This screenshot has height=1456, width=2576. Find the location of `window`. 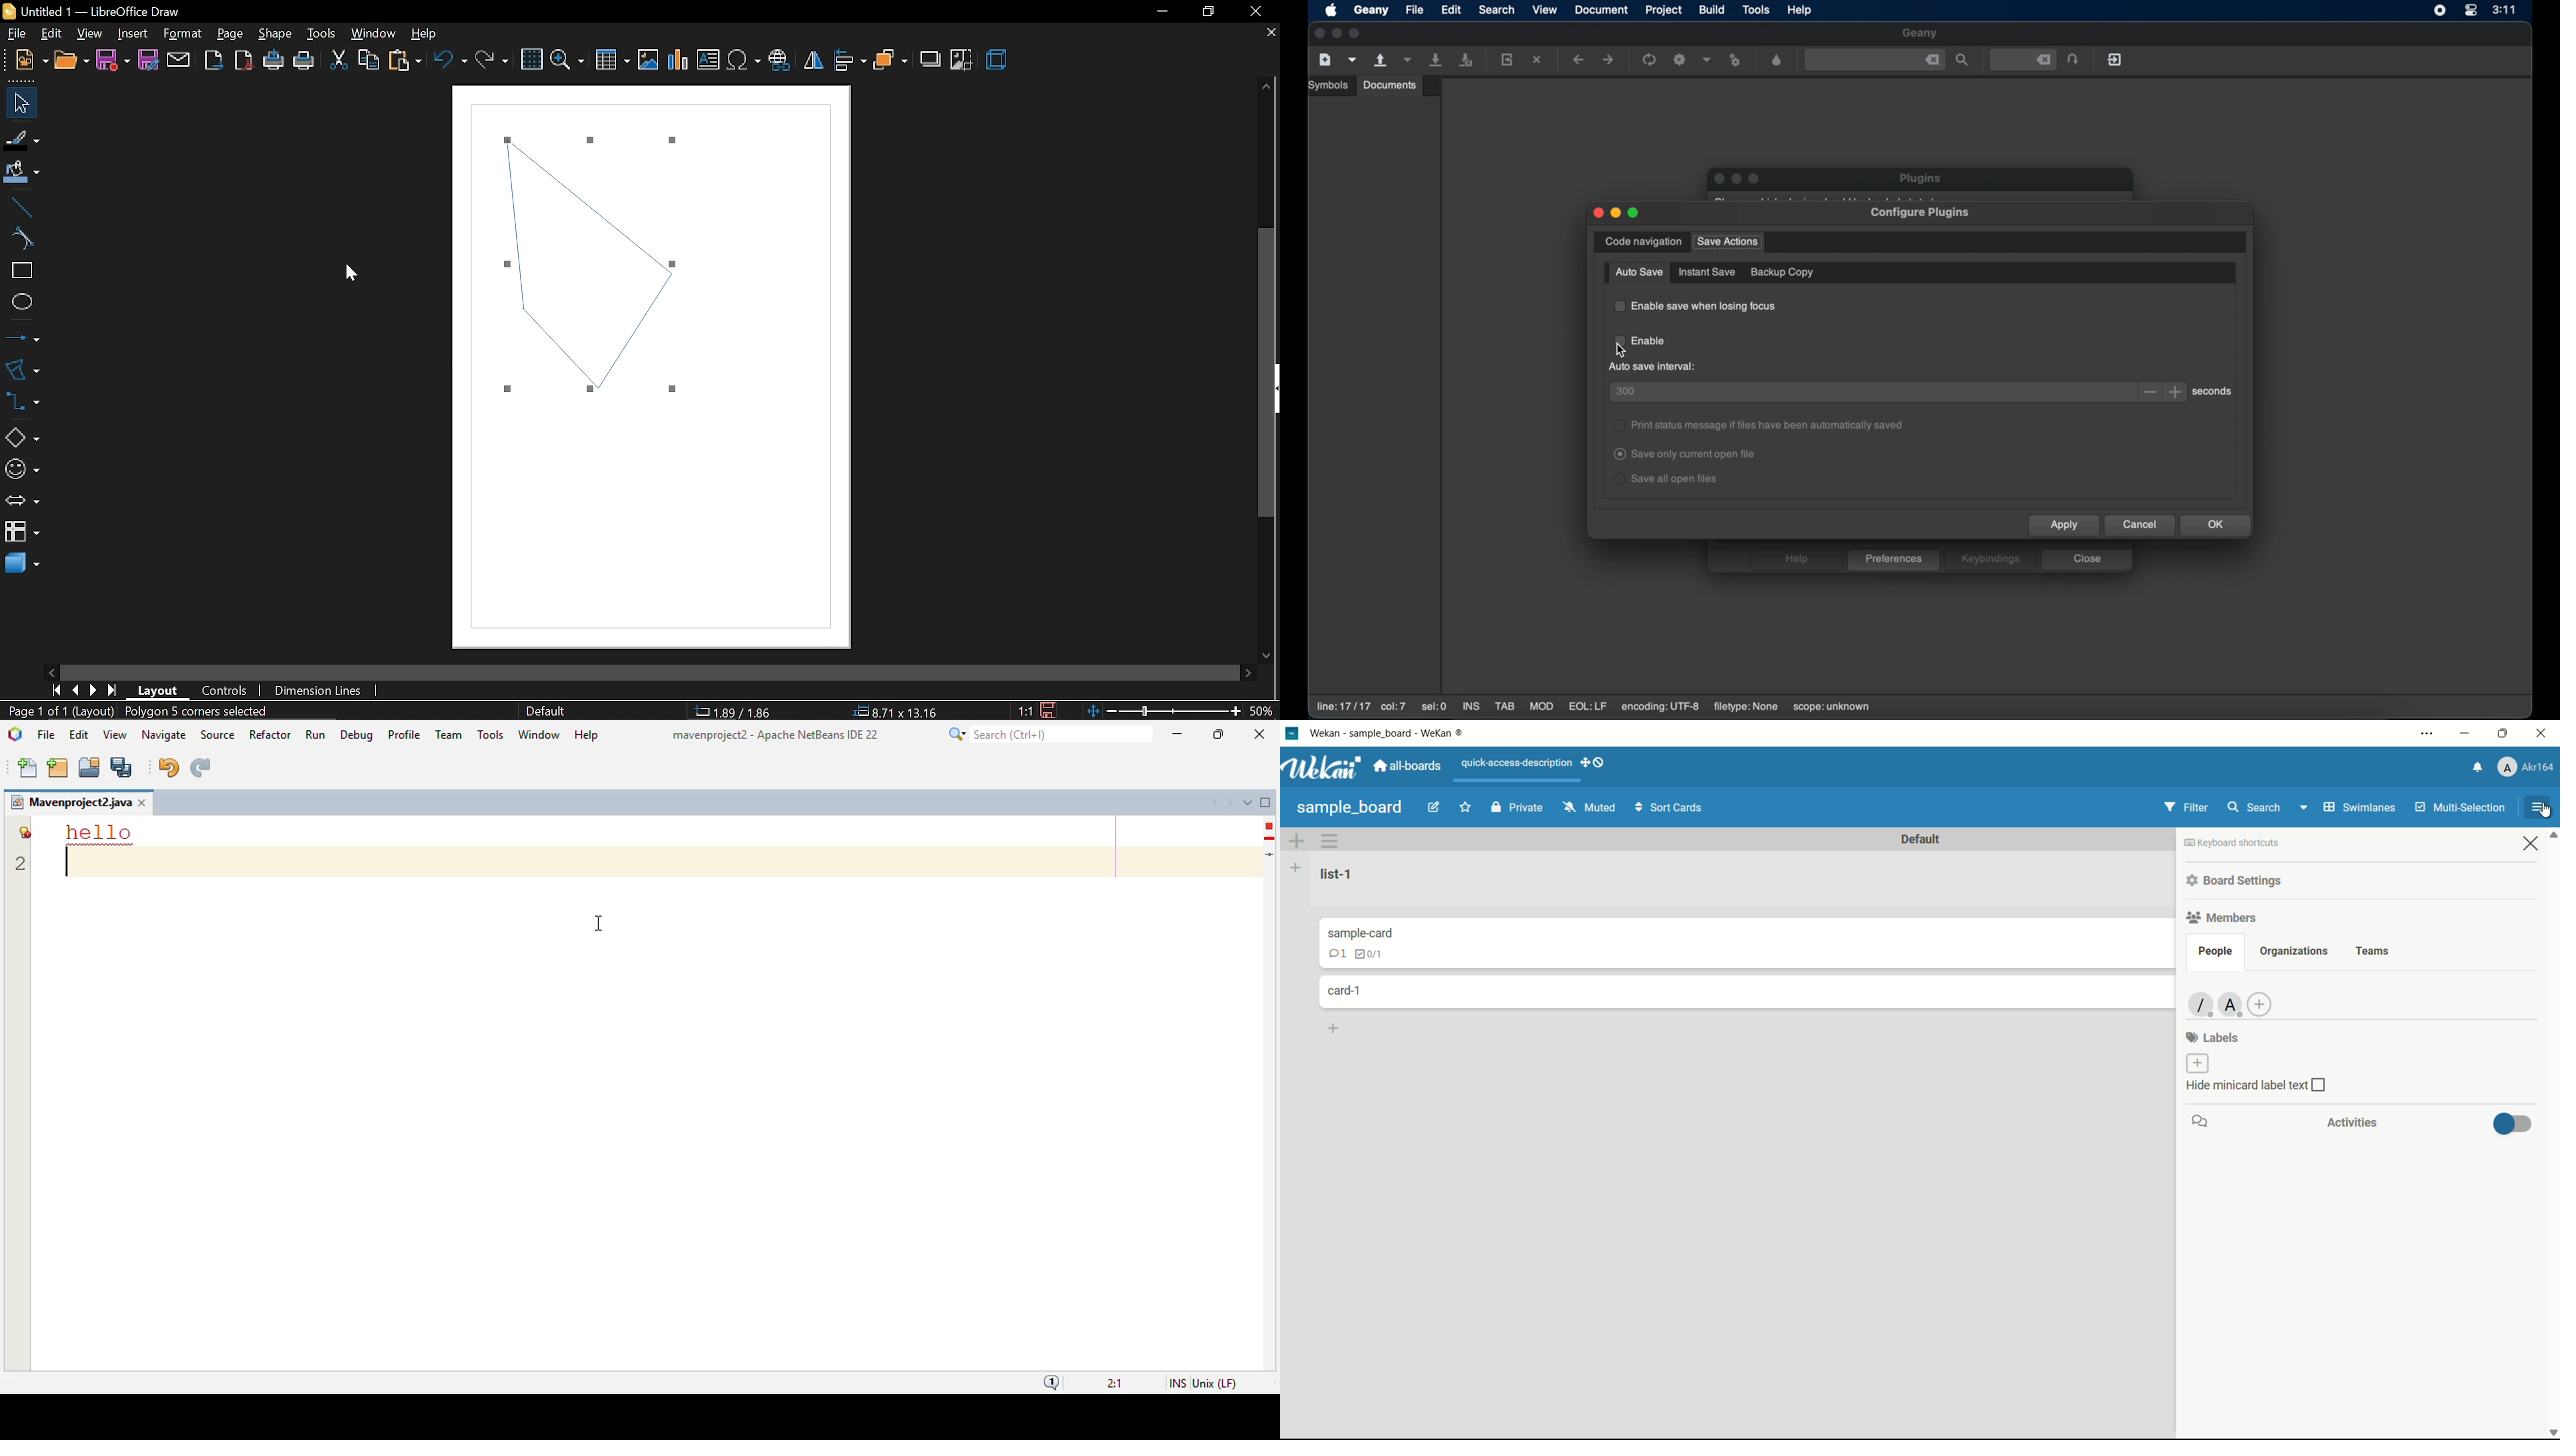

window is located at coordinates (540, 734).